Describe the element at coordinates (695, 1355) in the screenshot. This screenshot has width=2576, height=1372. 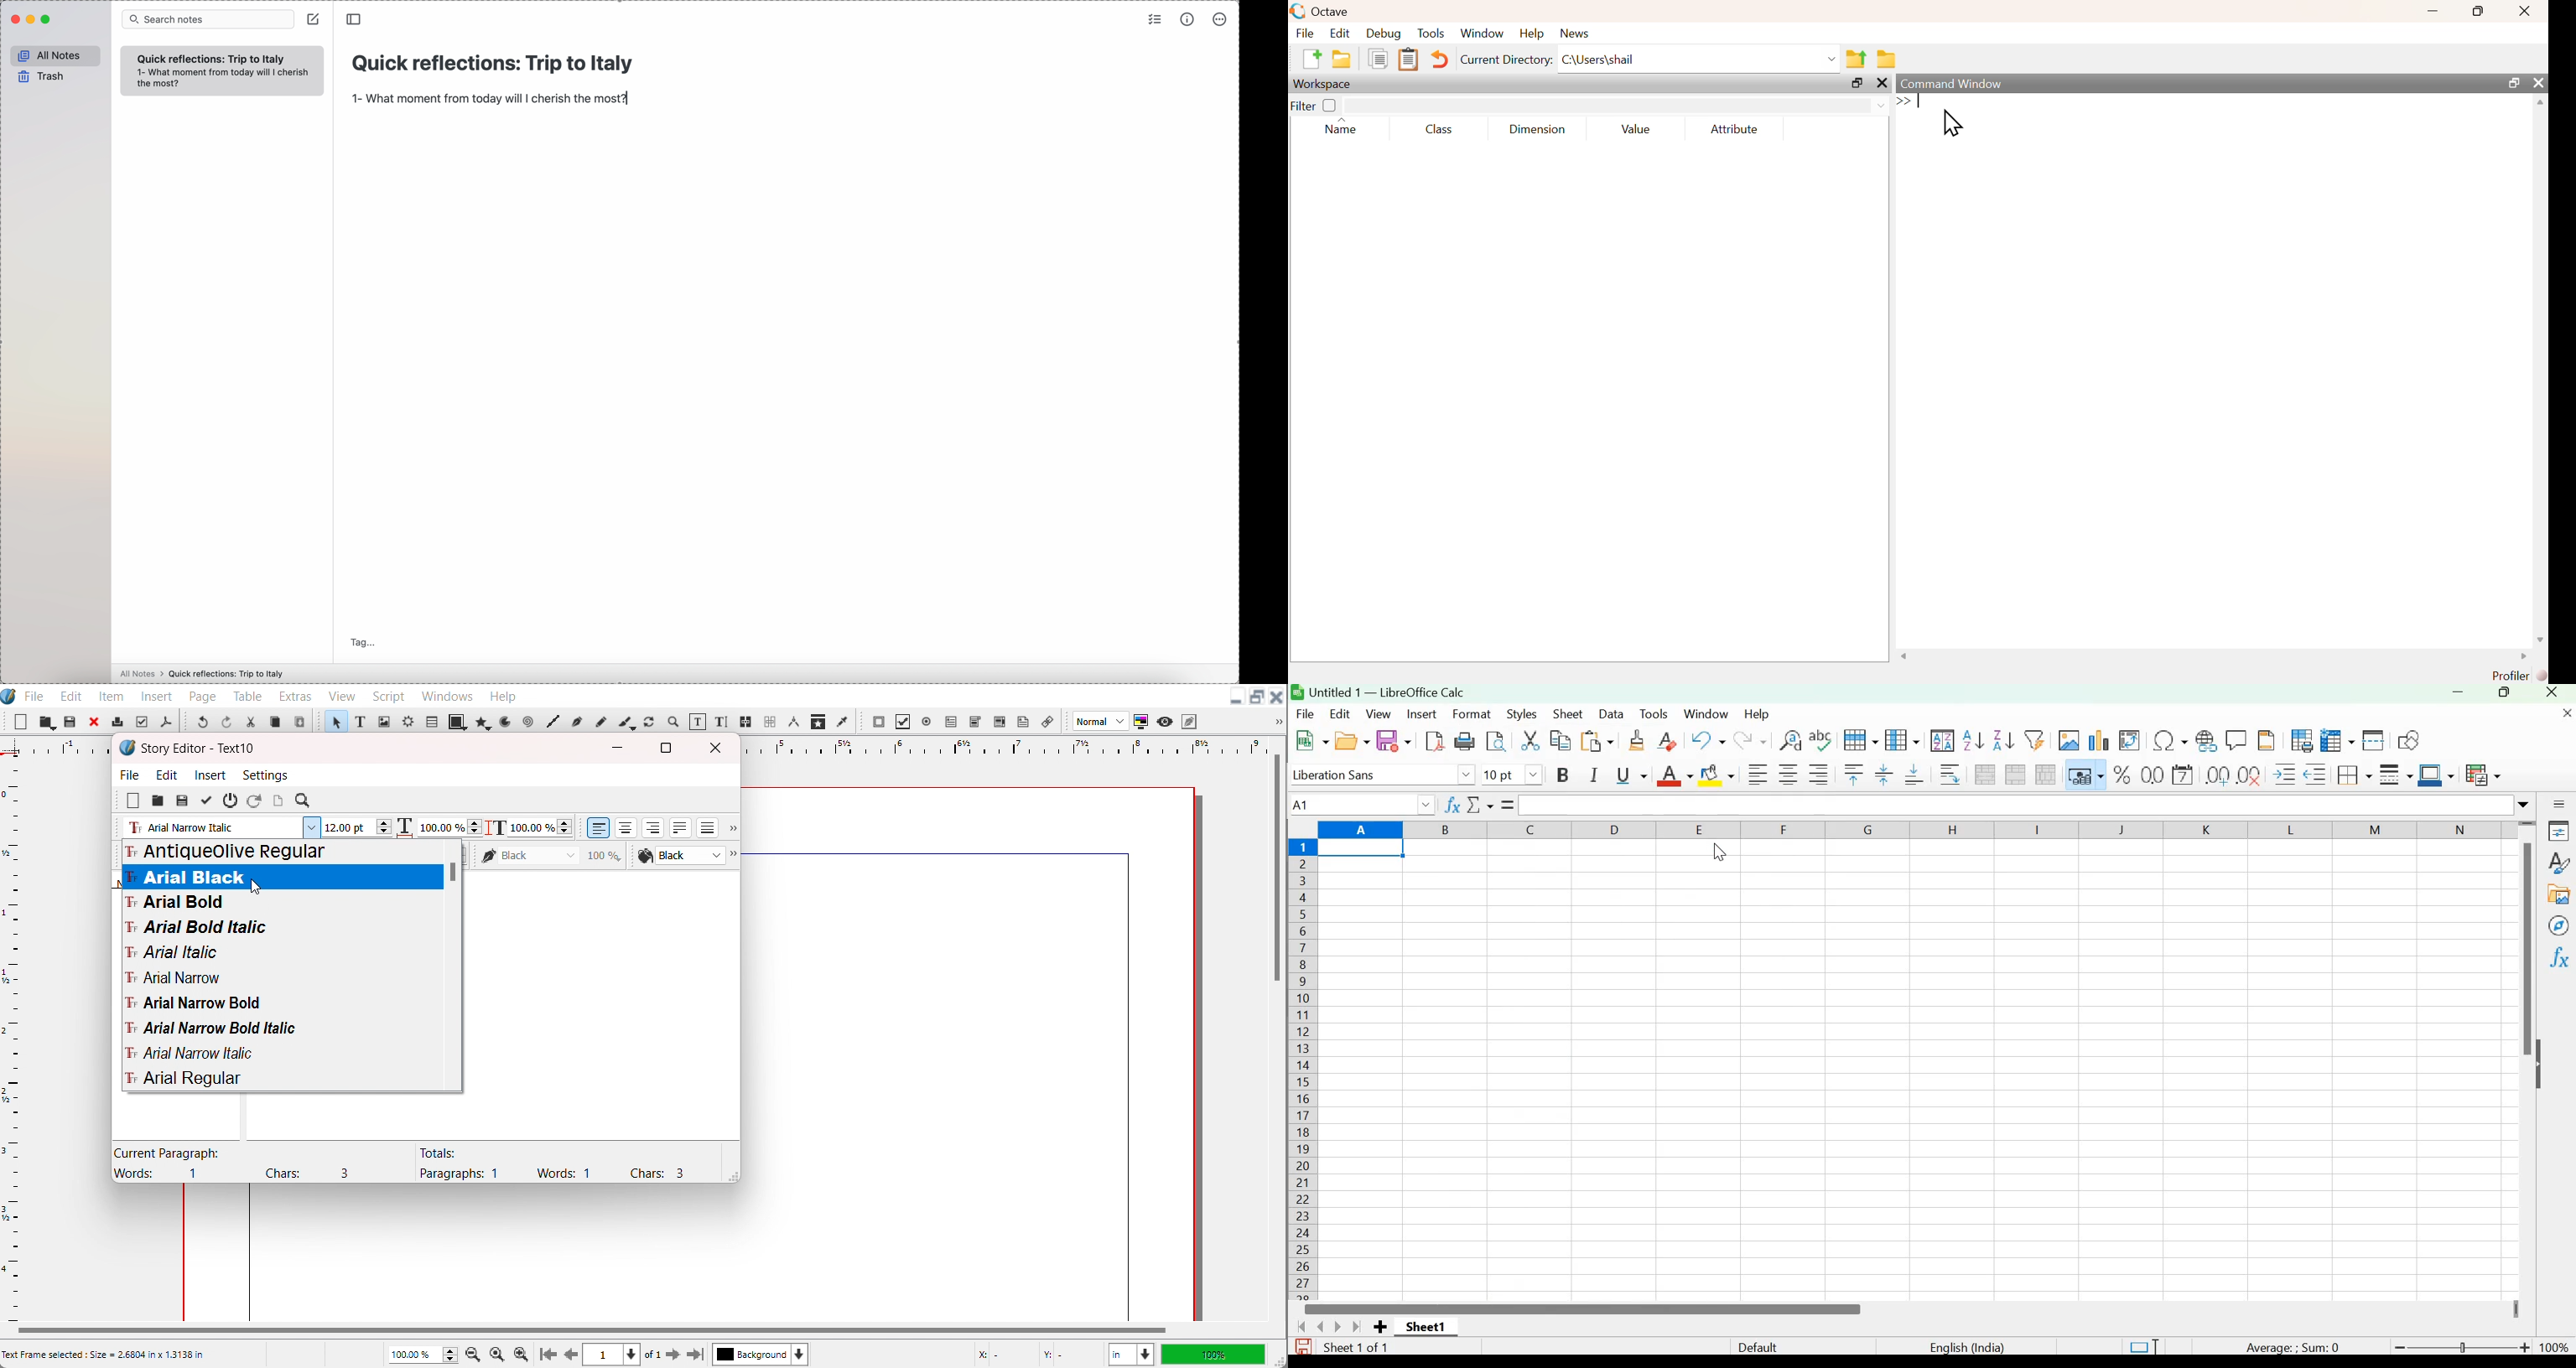
I see `Go to the last page` at that location.